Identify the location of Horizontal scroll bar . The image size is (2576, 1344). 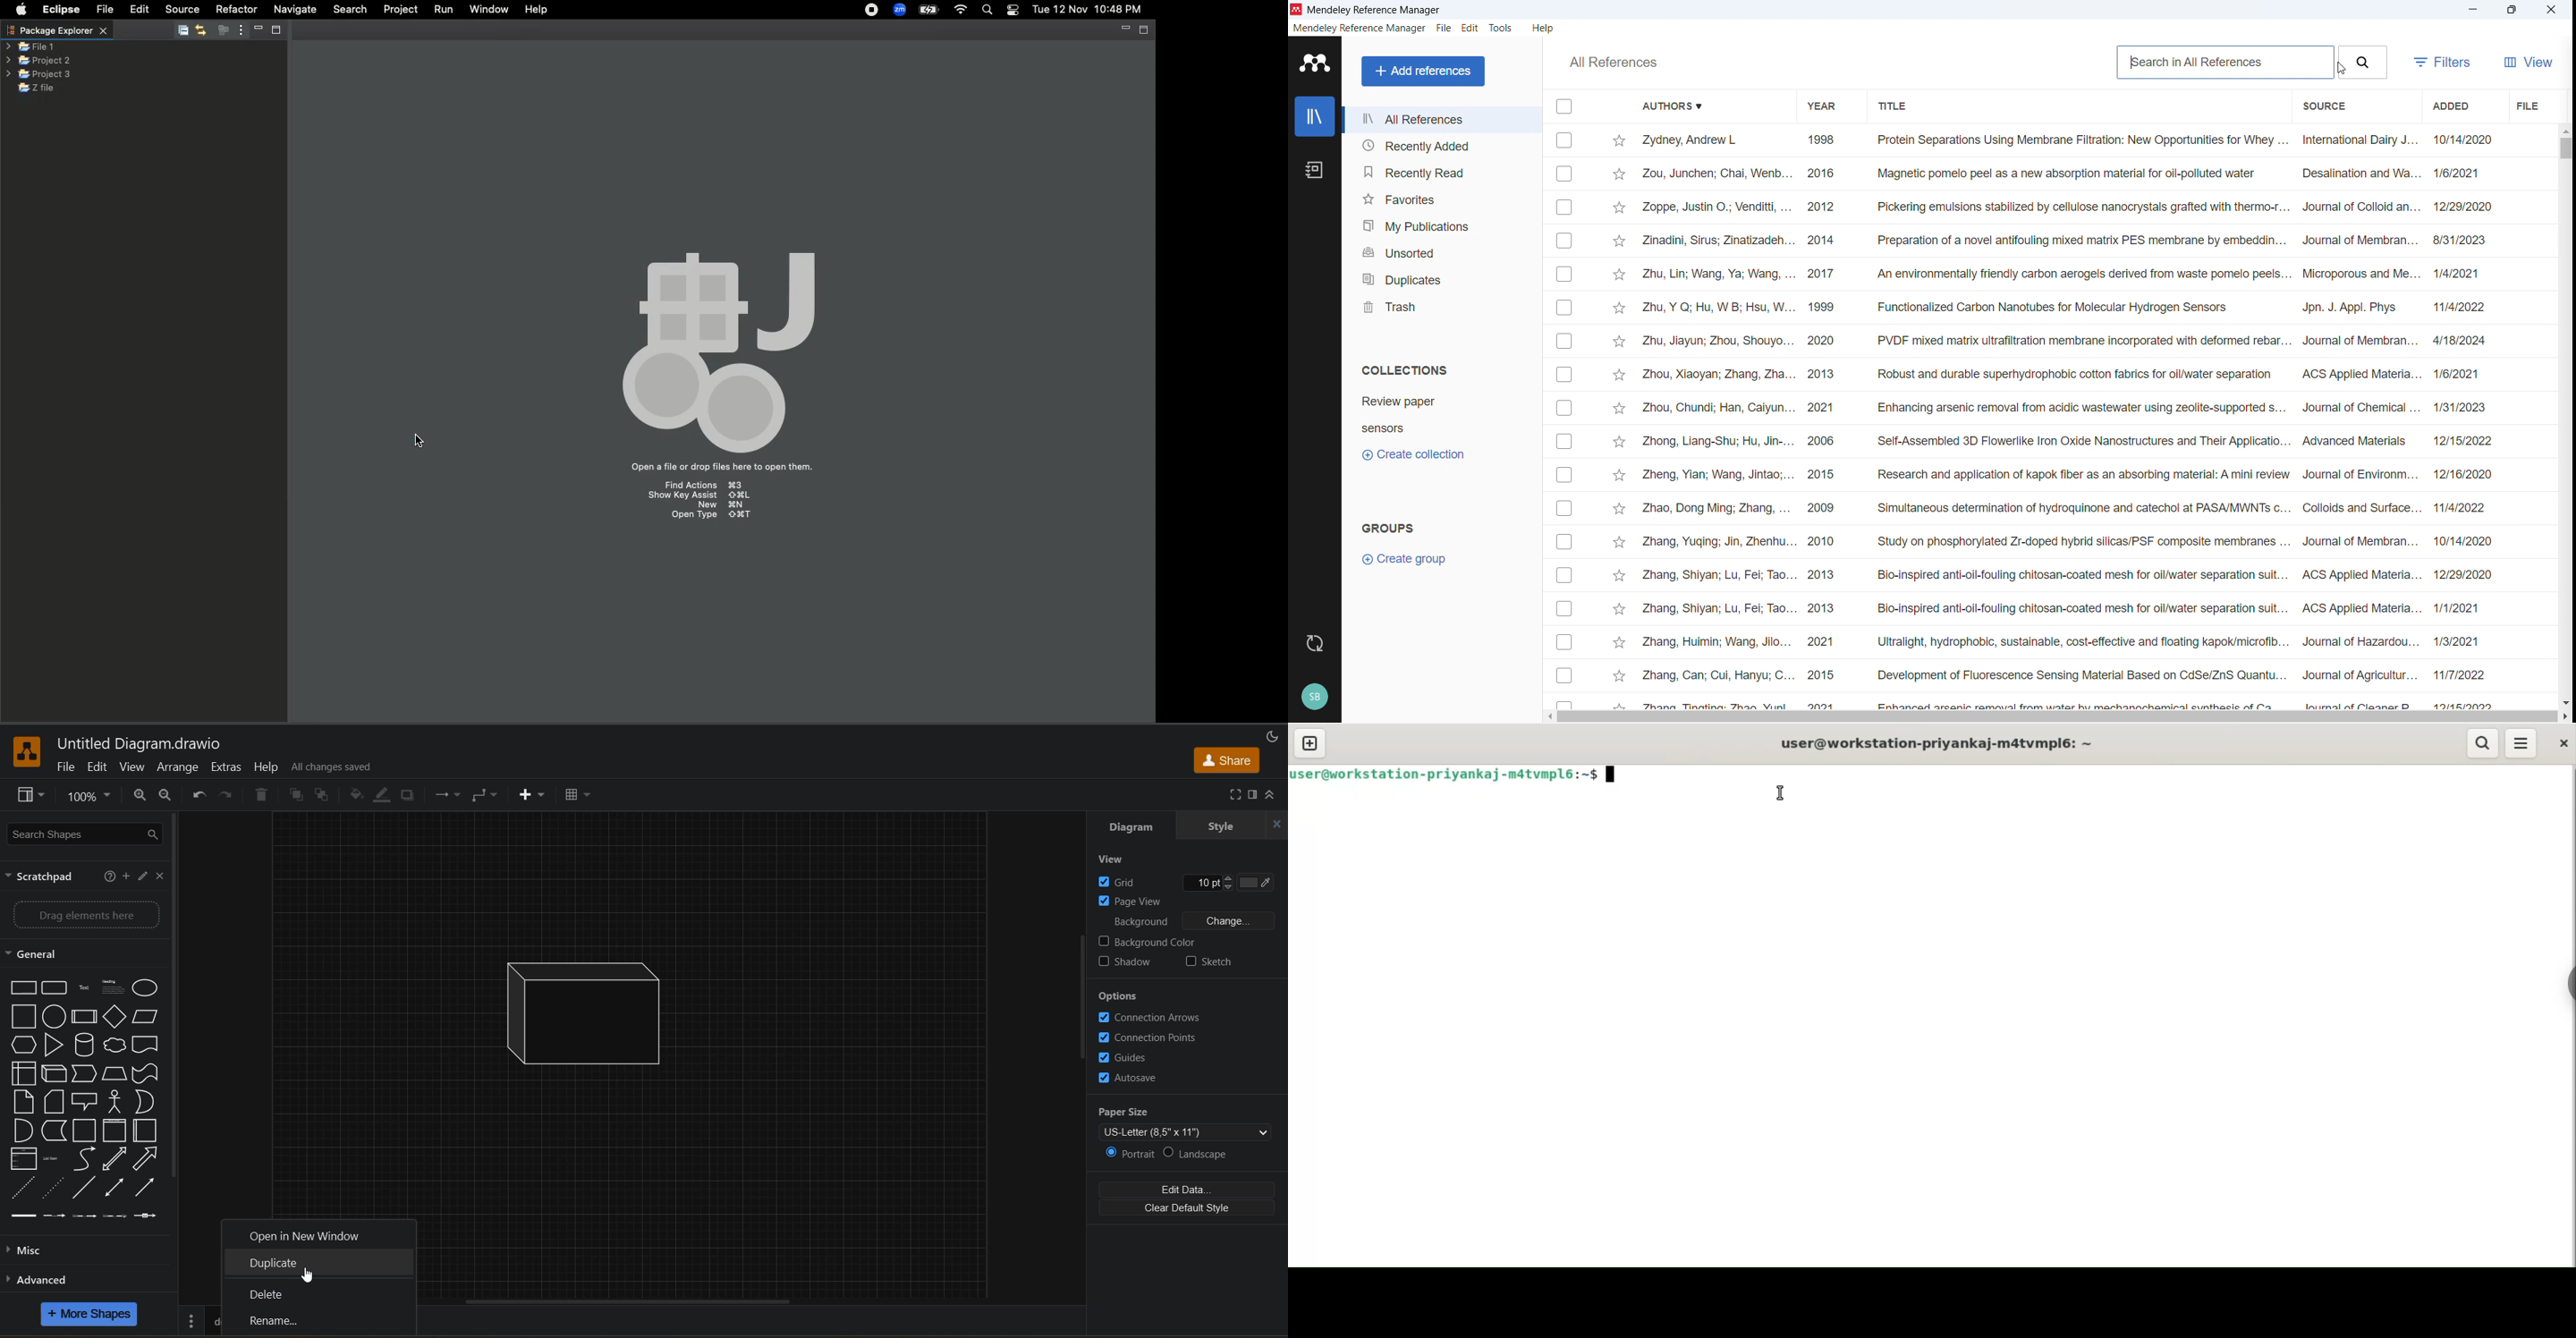
(2058, 717).